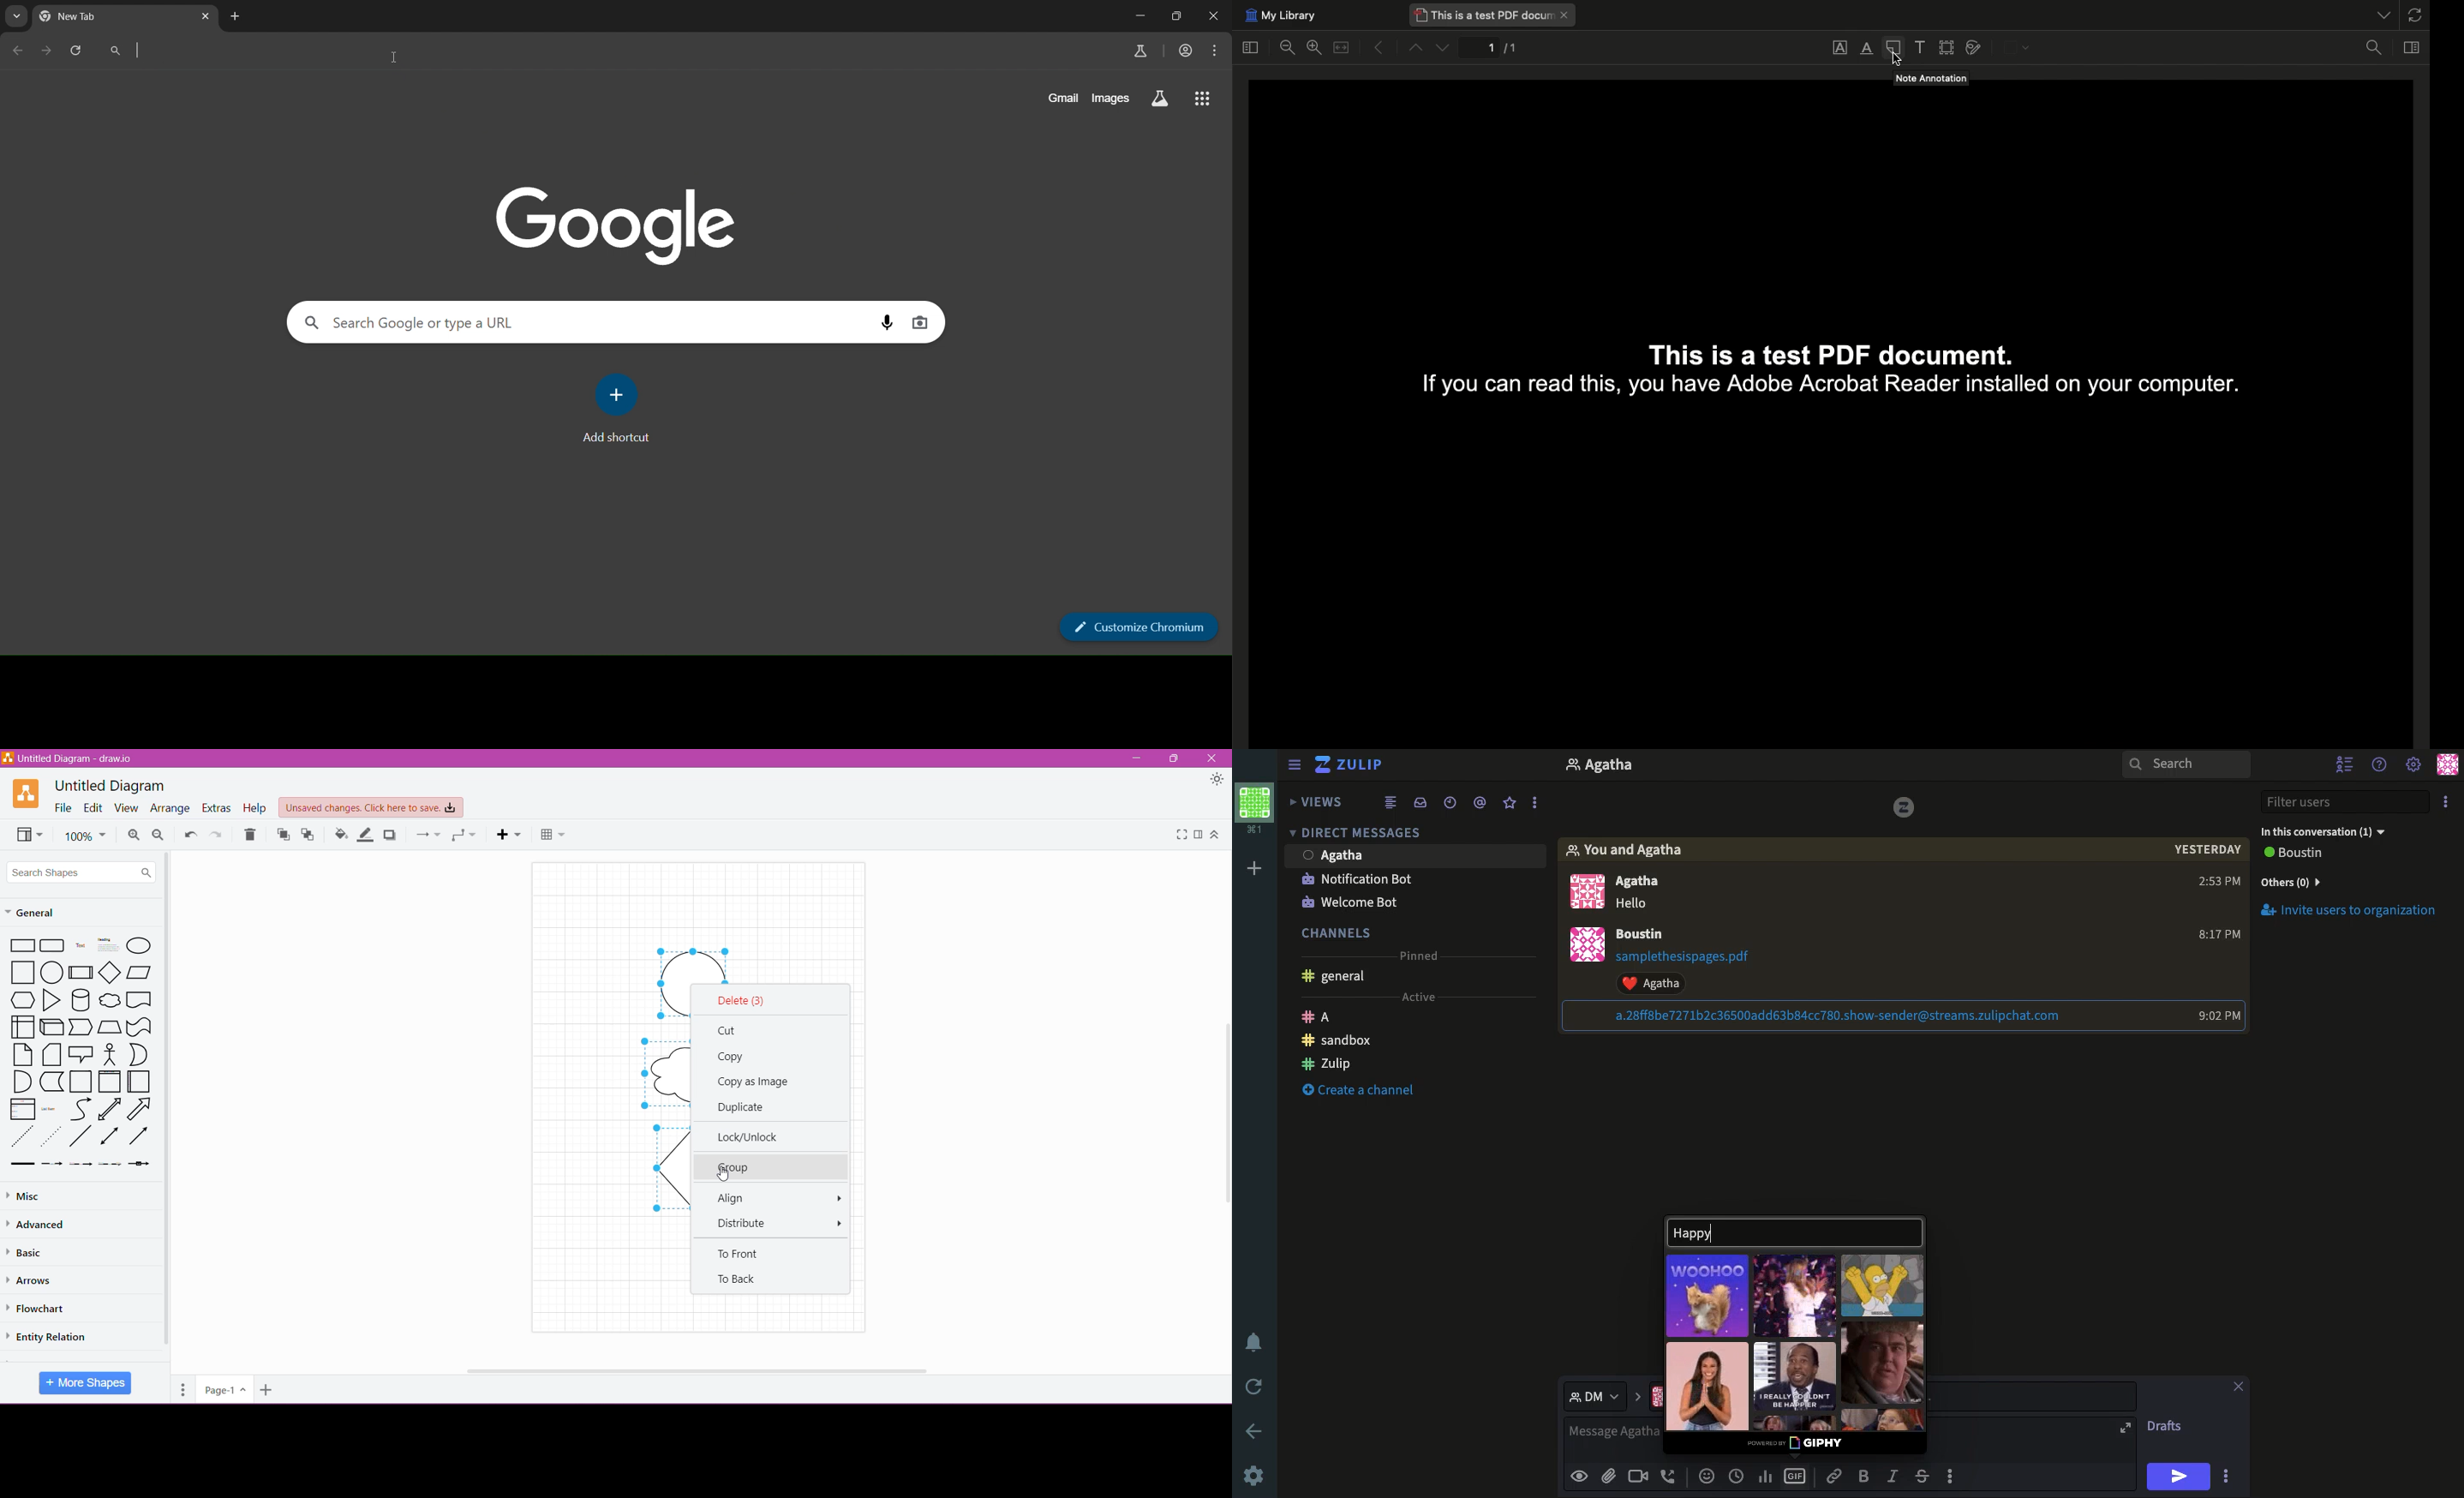 The height and width of the screenshot is (1512, 2464). What do you see at coordinates (158, 835) in the screenshot?
I see `Zoom Out` at bounding box center [158, 835].